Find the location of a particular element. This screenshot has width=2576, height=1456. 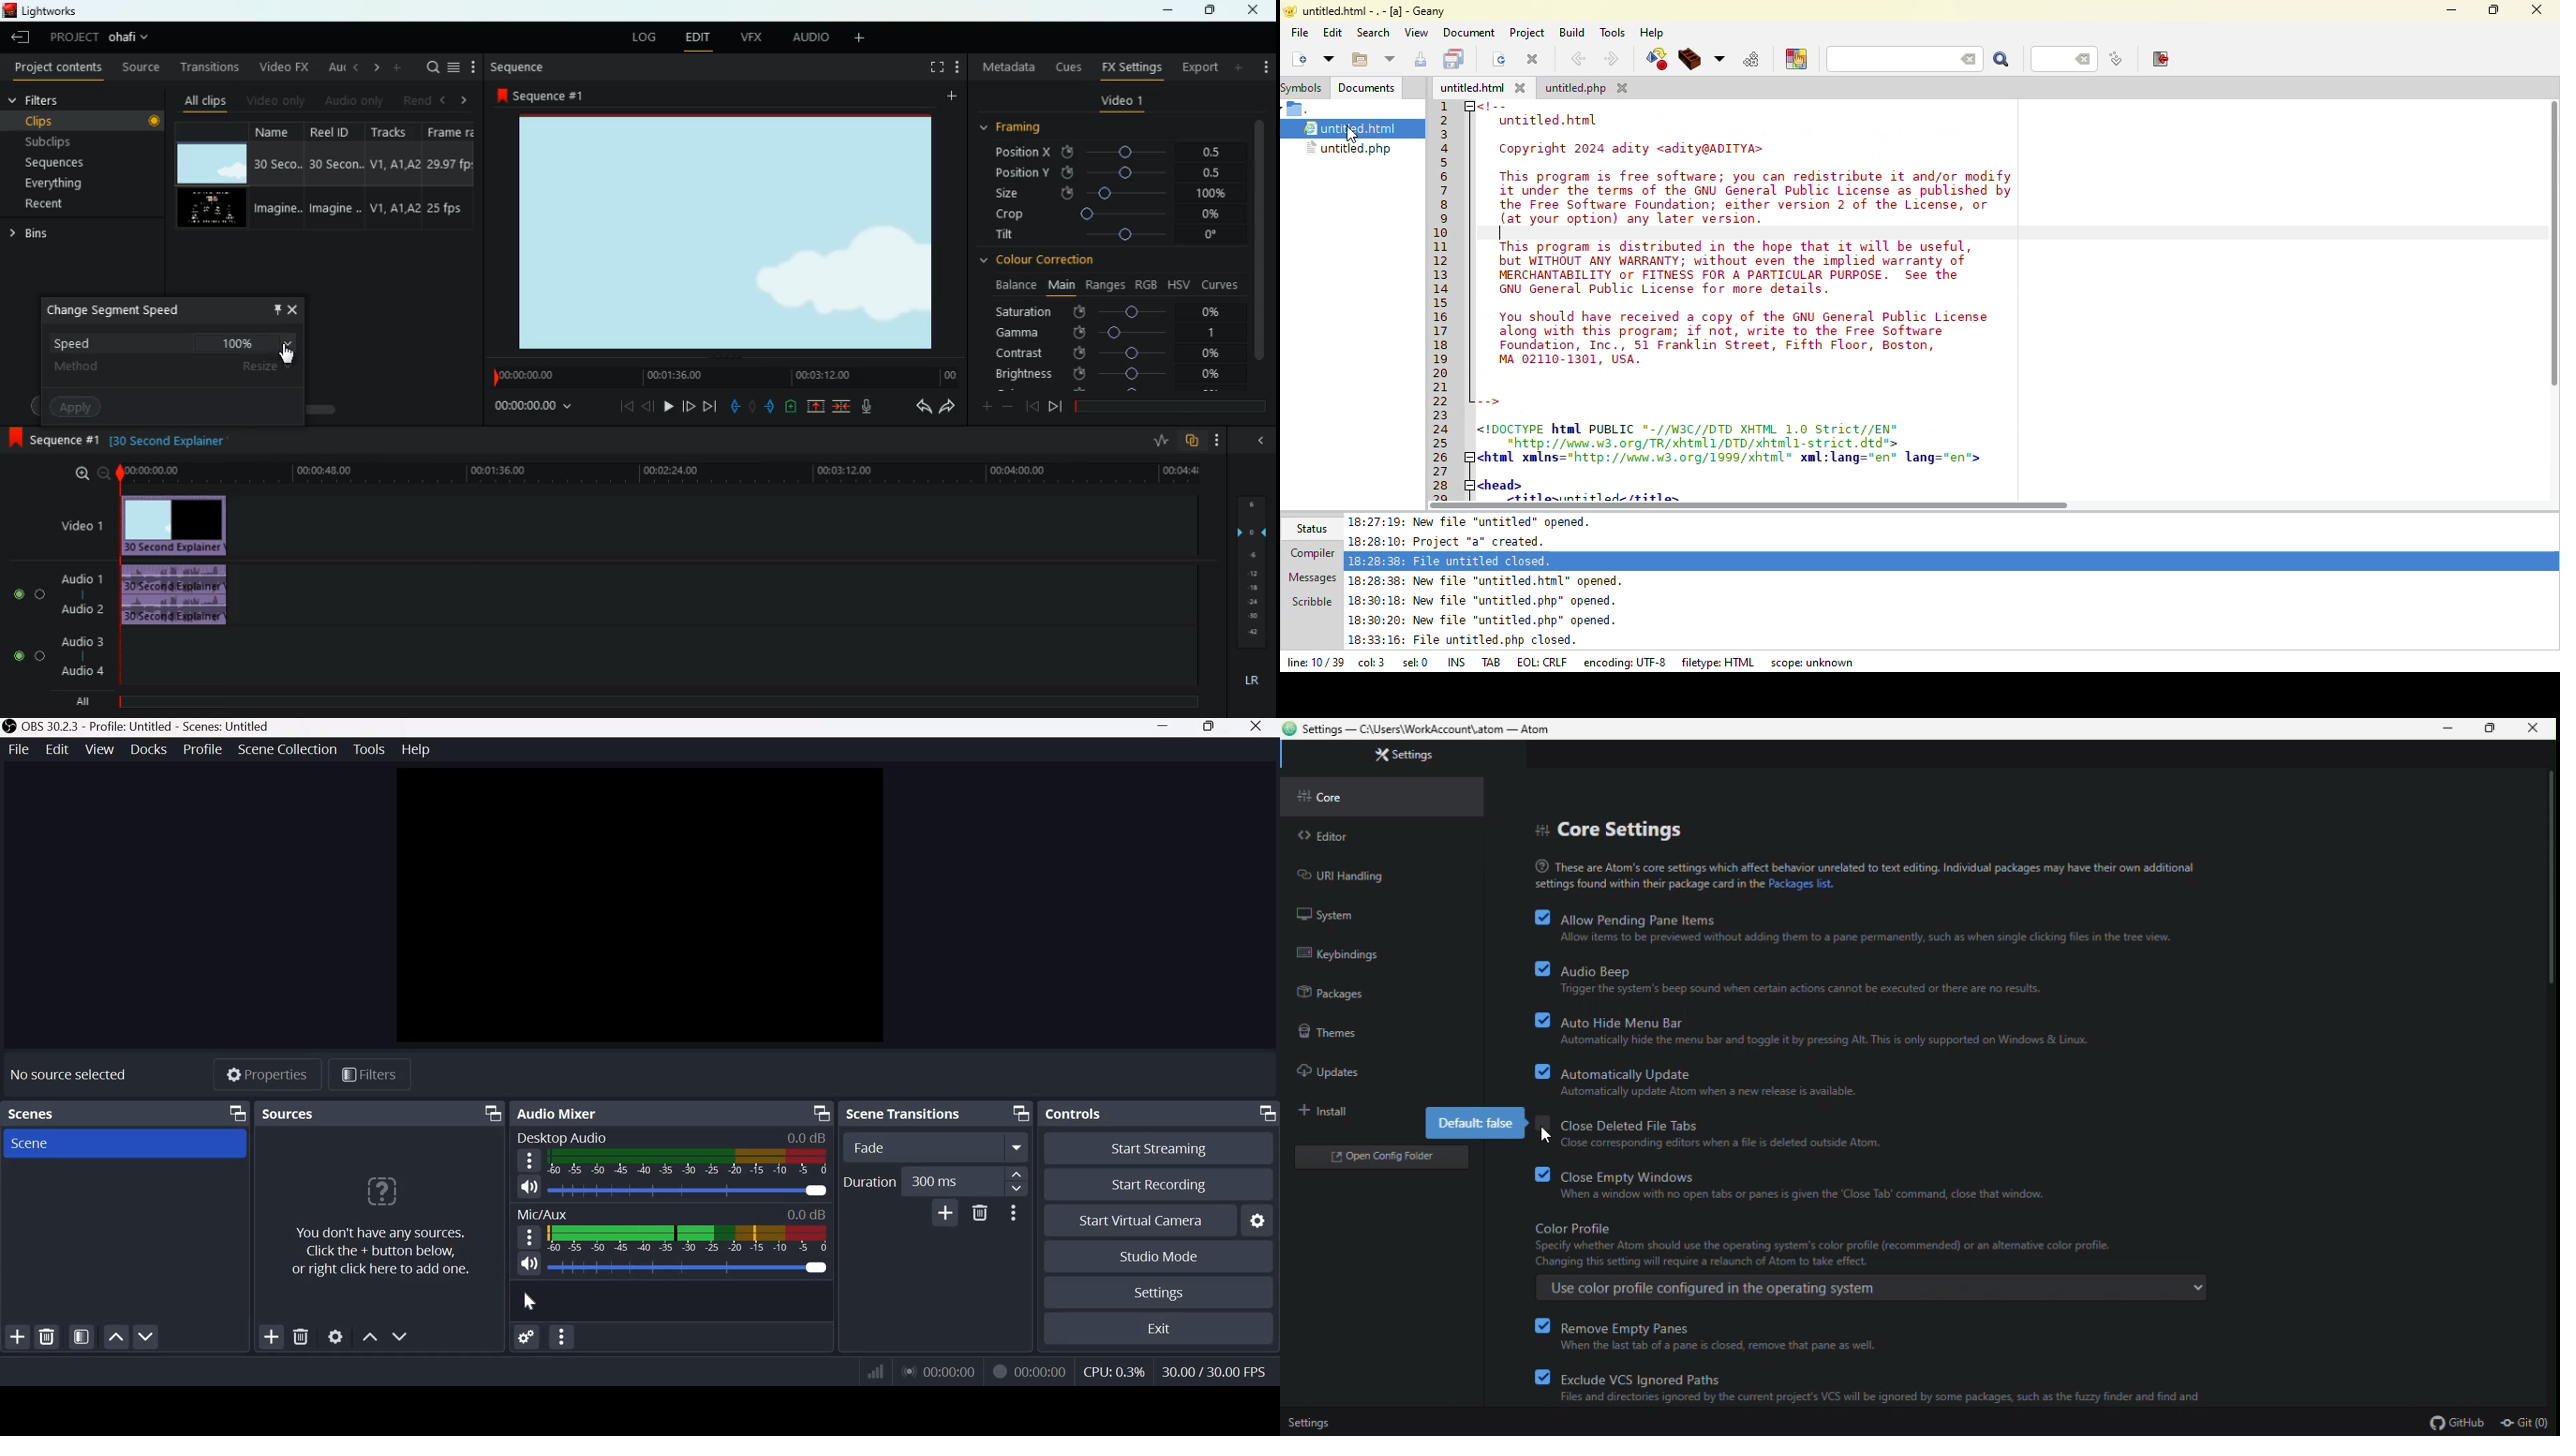

time is located at coordinates (537, 408).